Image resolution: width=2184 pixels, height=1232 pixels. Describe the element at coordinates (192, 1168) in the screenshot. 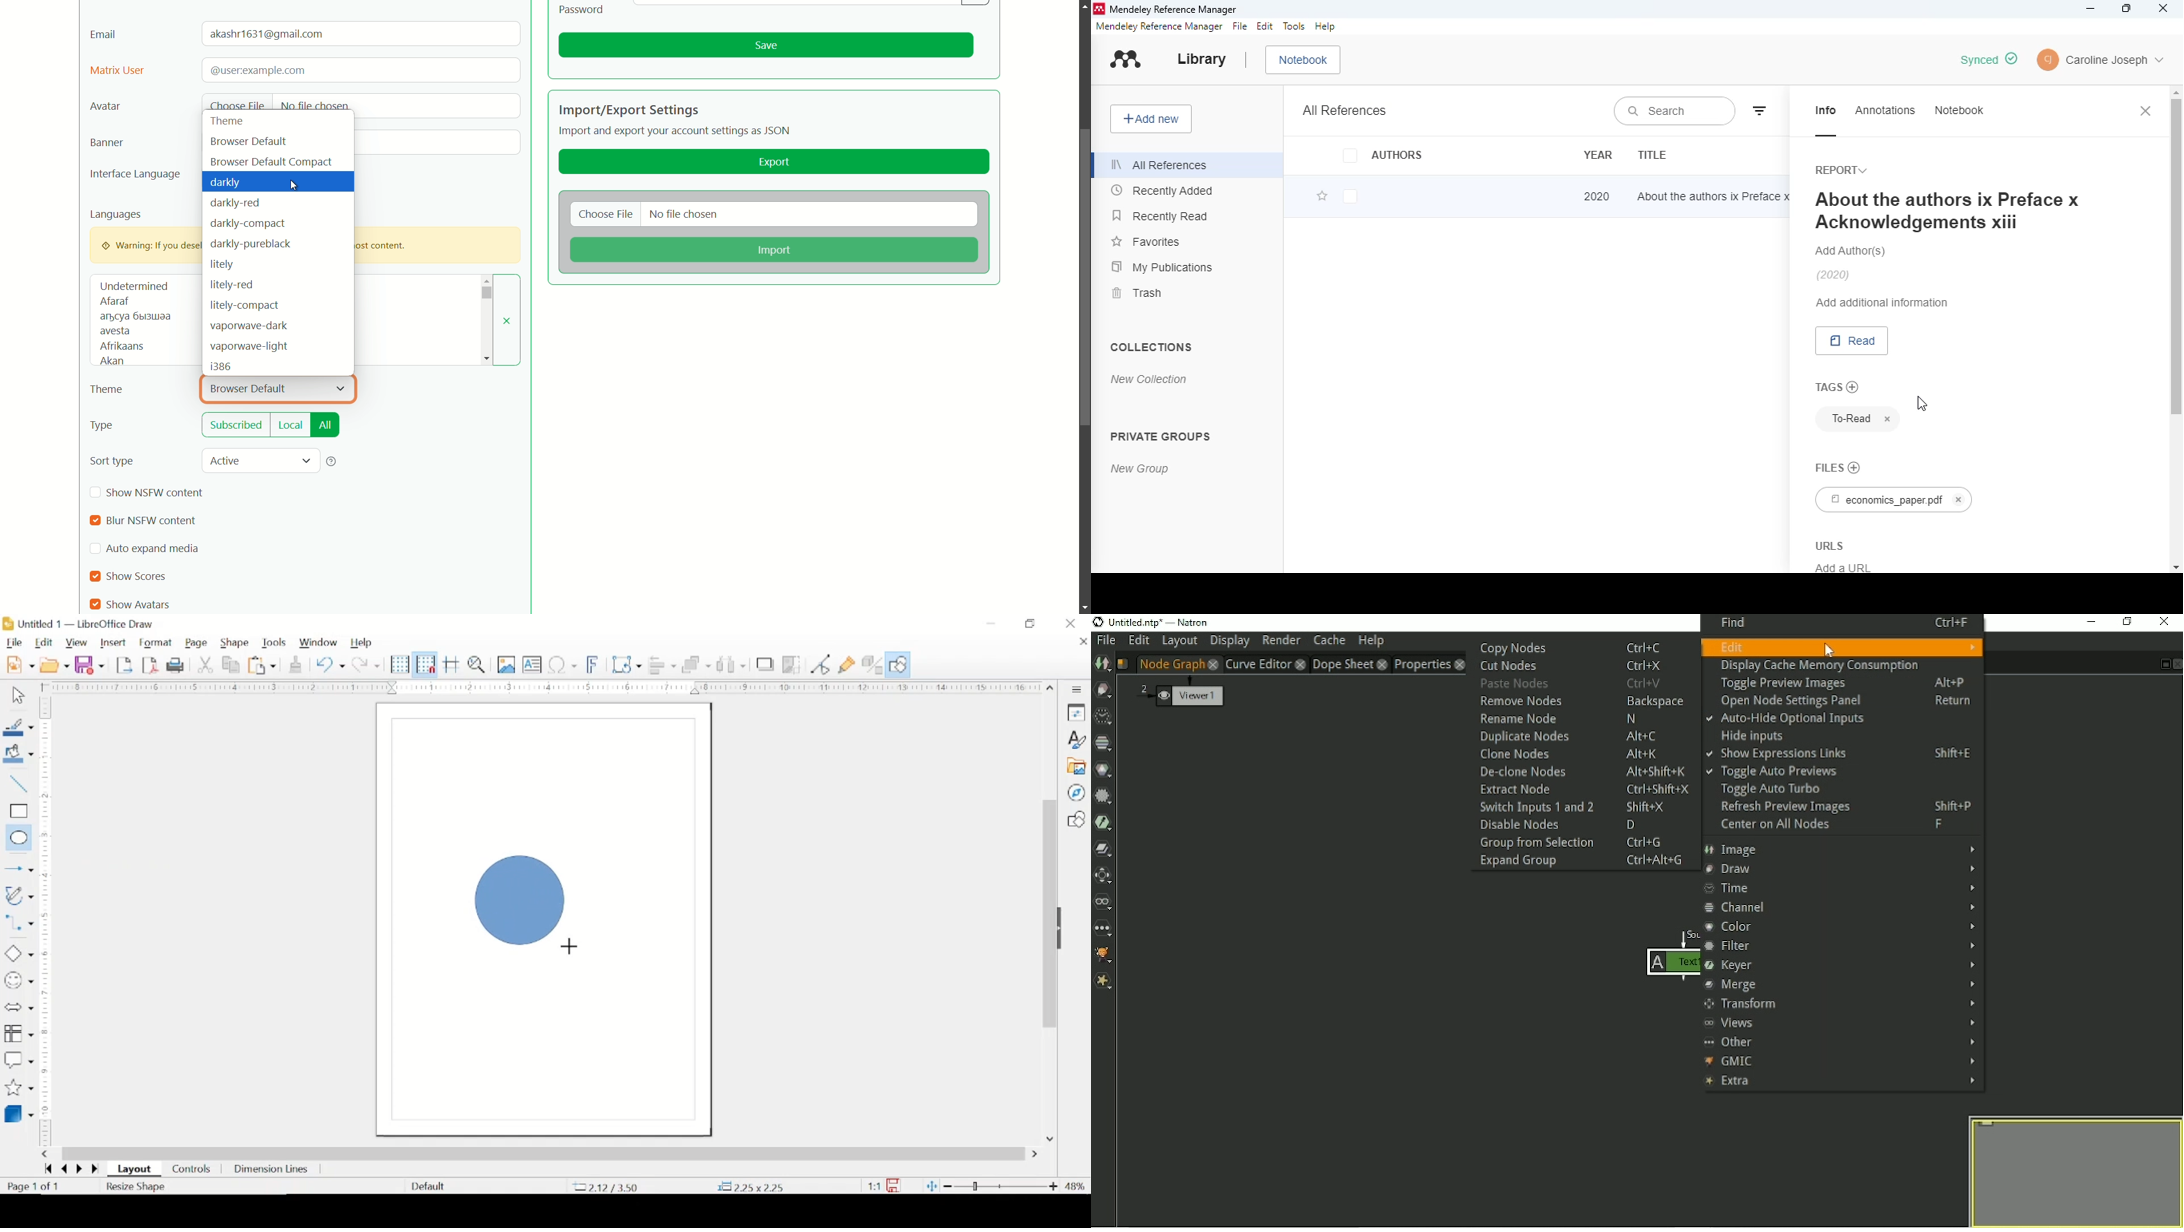

I see `controls` at that location.